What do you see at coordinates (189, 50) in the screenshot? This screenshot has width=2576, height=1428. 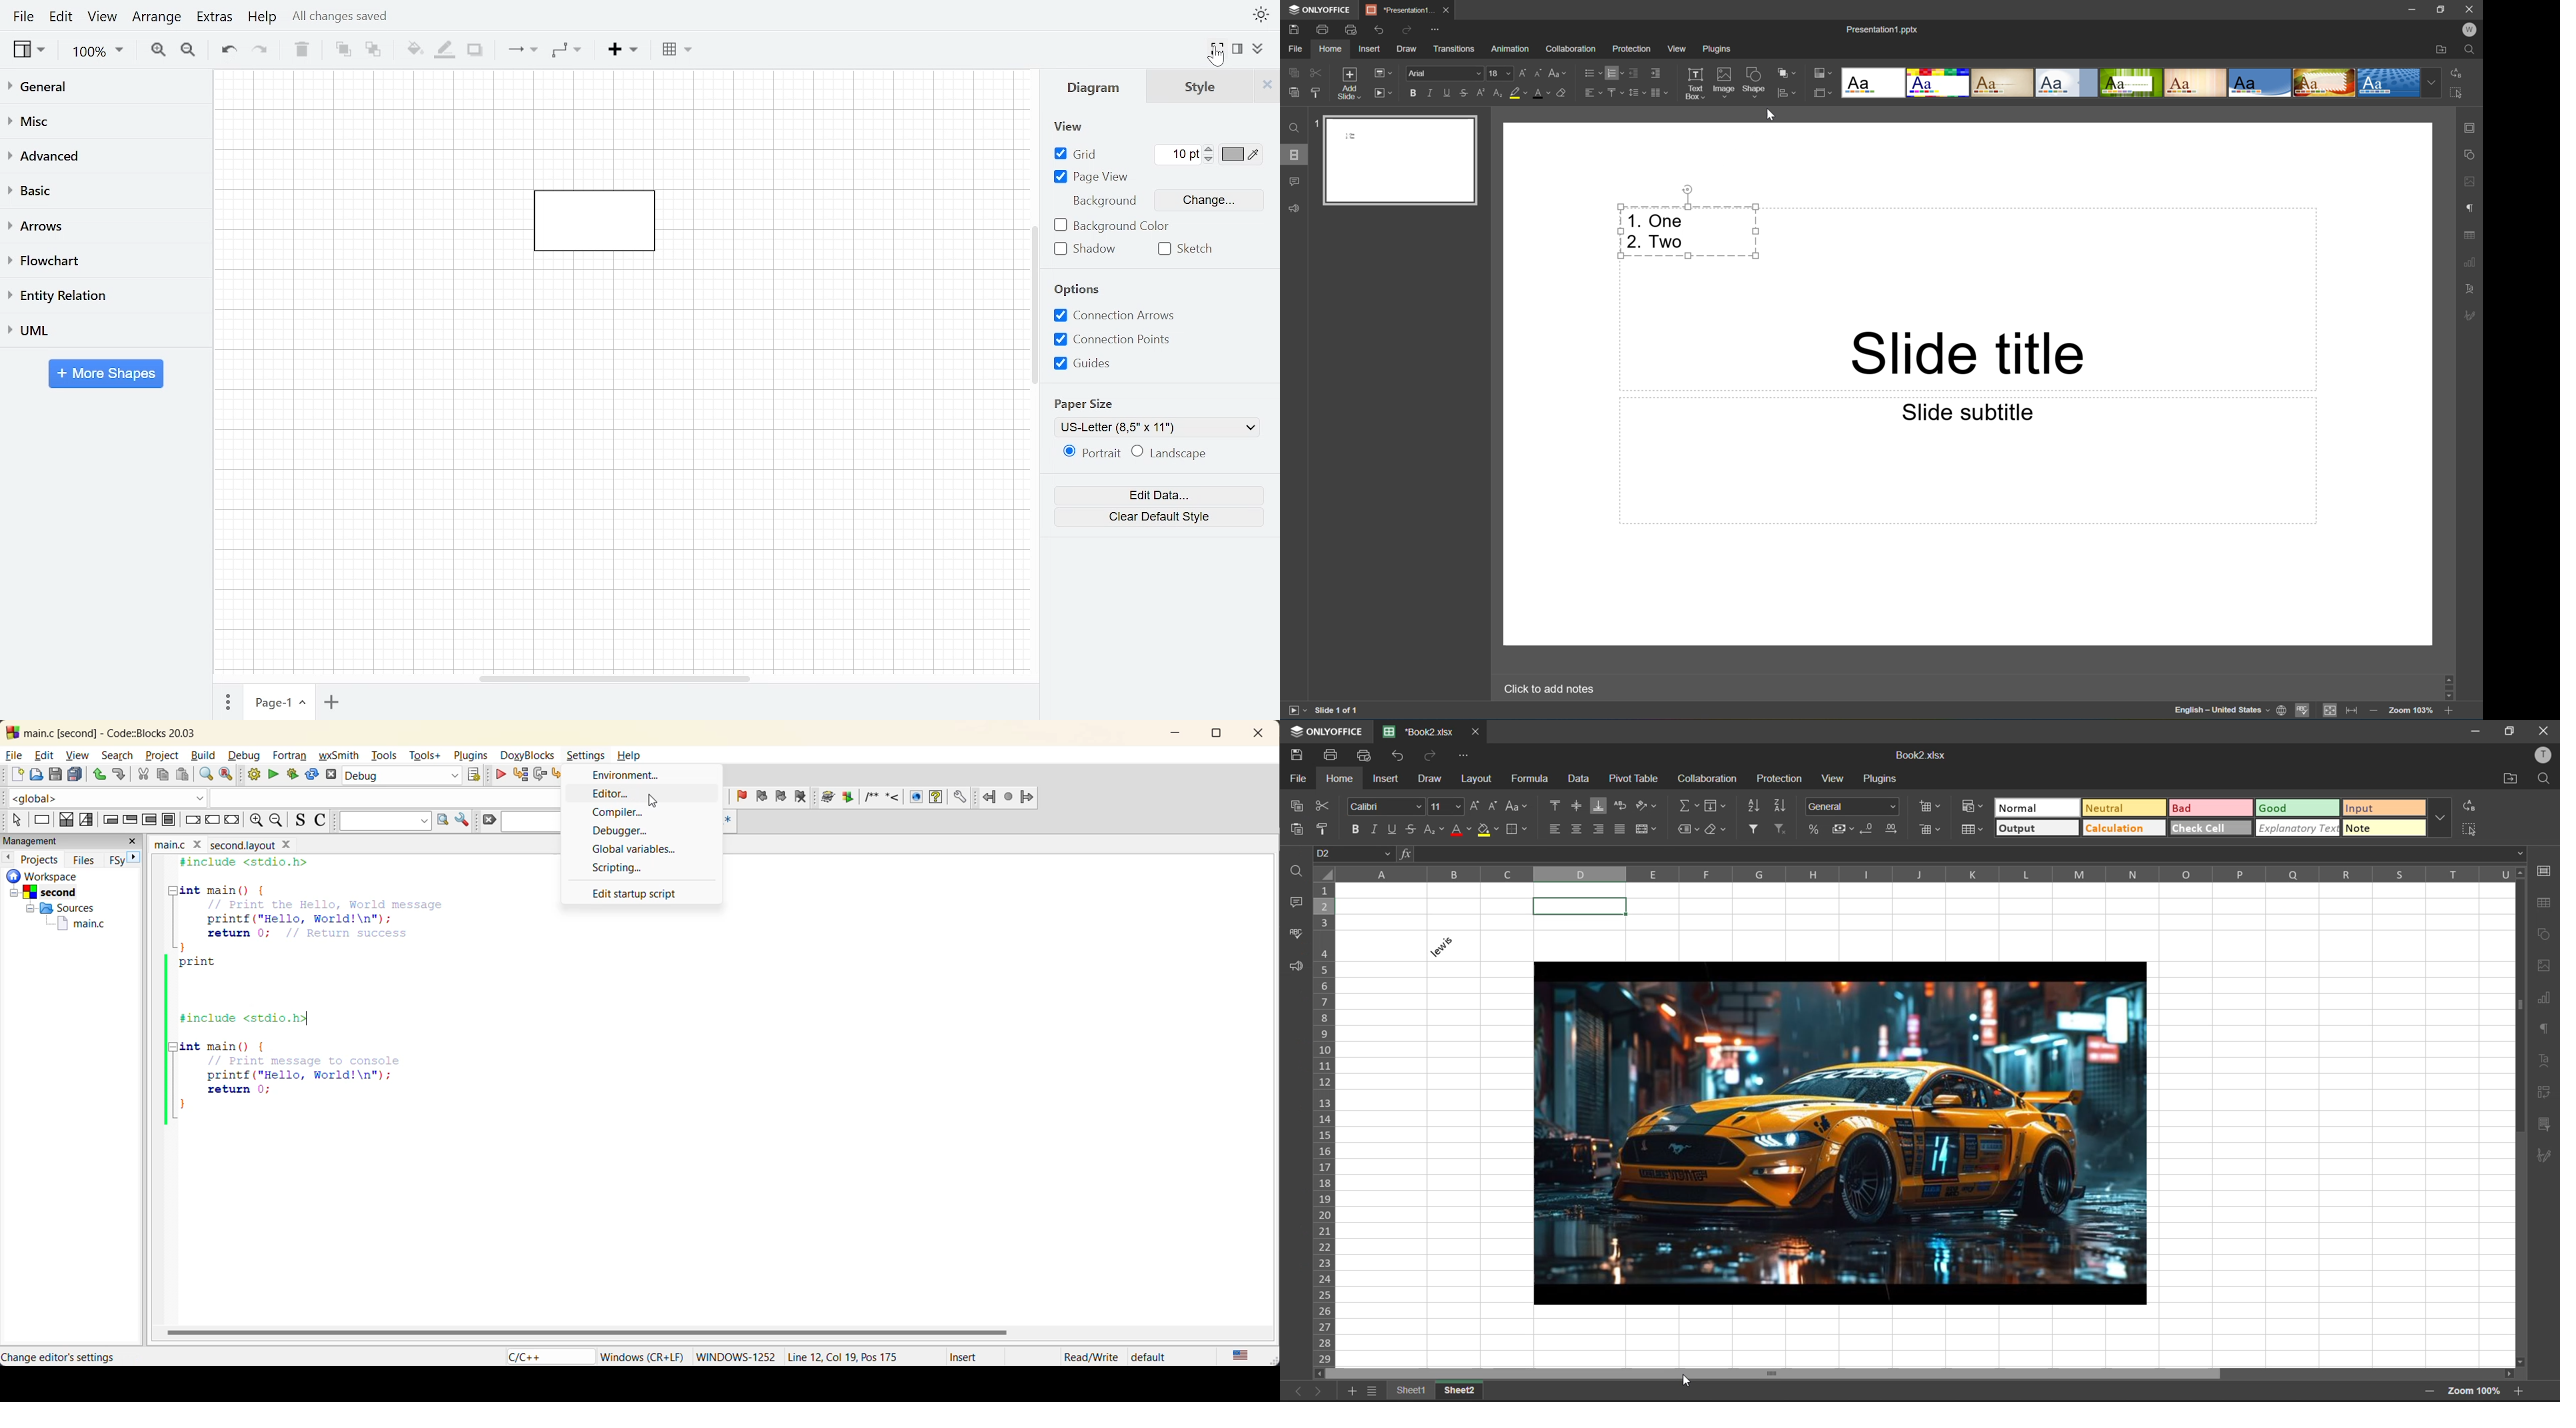 I see `Zoom out` at bounding box center [189, 50].